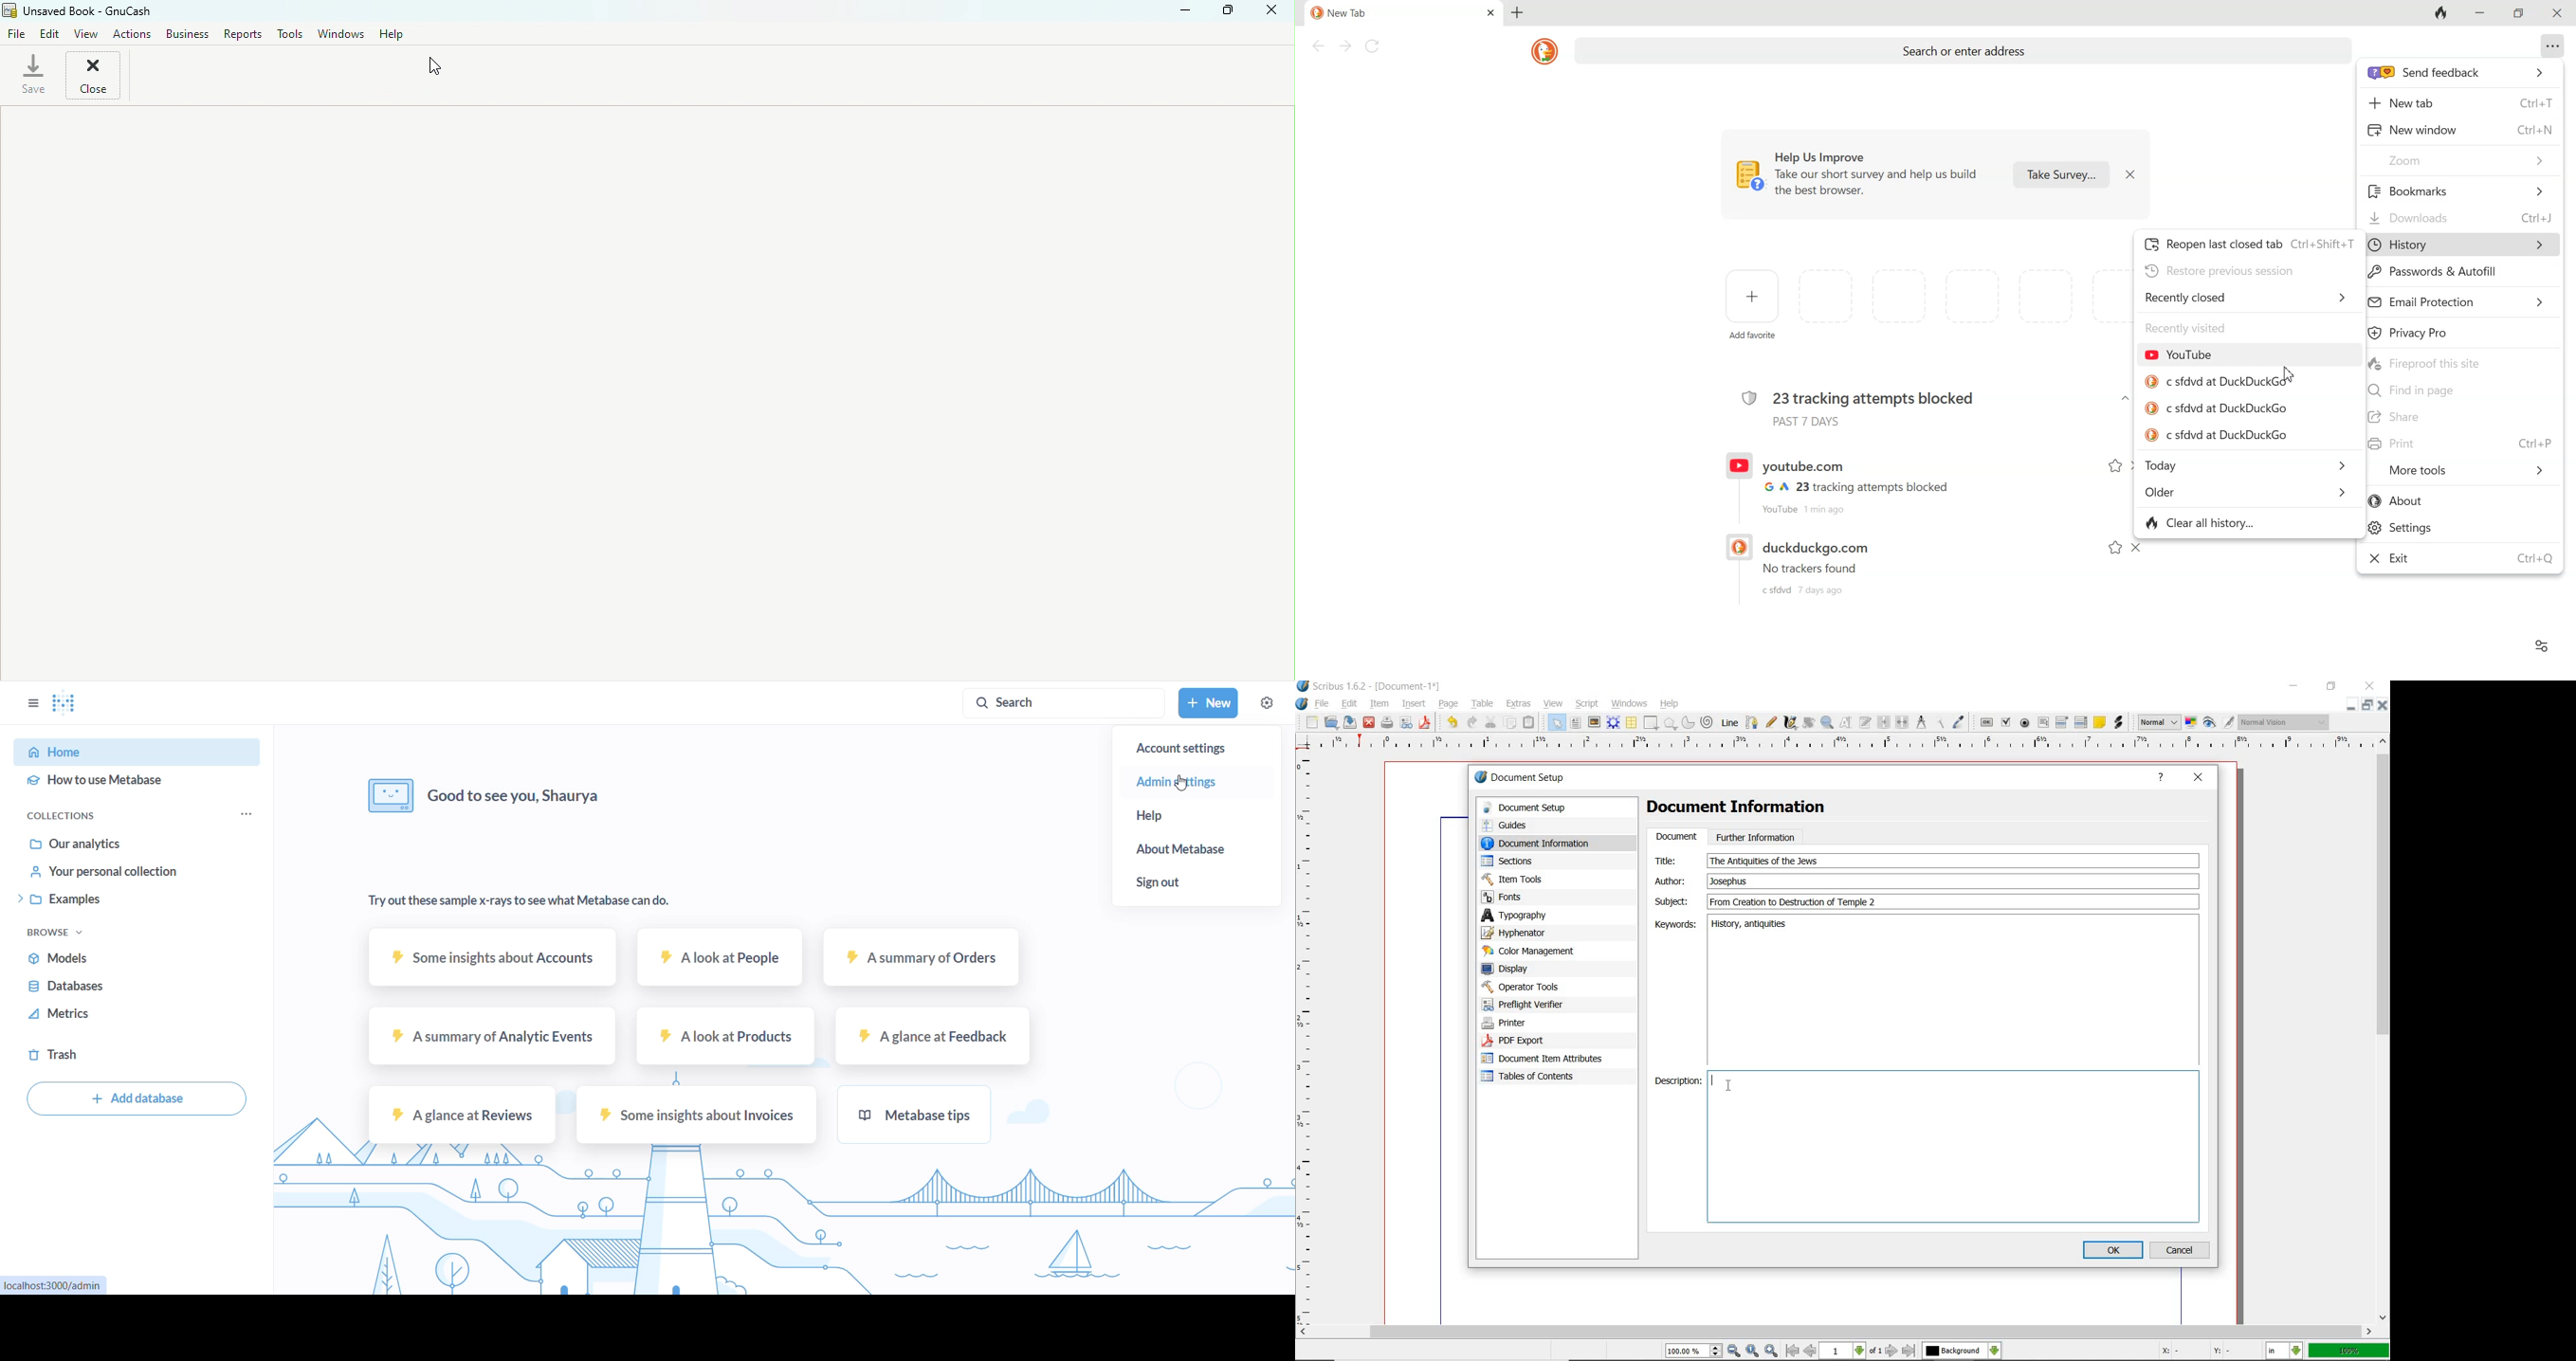 The height and width of the screenshot is (1372, 2576). What do you see at coordinates (1866, 724) in the screenshot?
I see `edit text with story editor` at bounding box center [1866, 724].